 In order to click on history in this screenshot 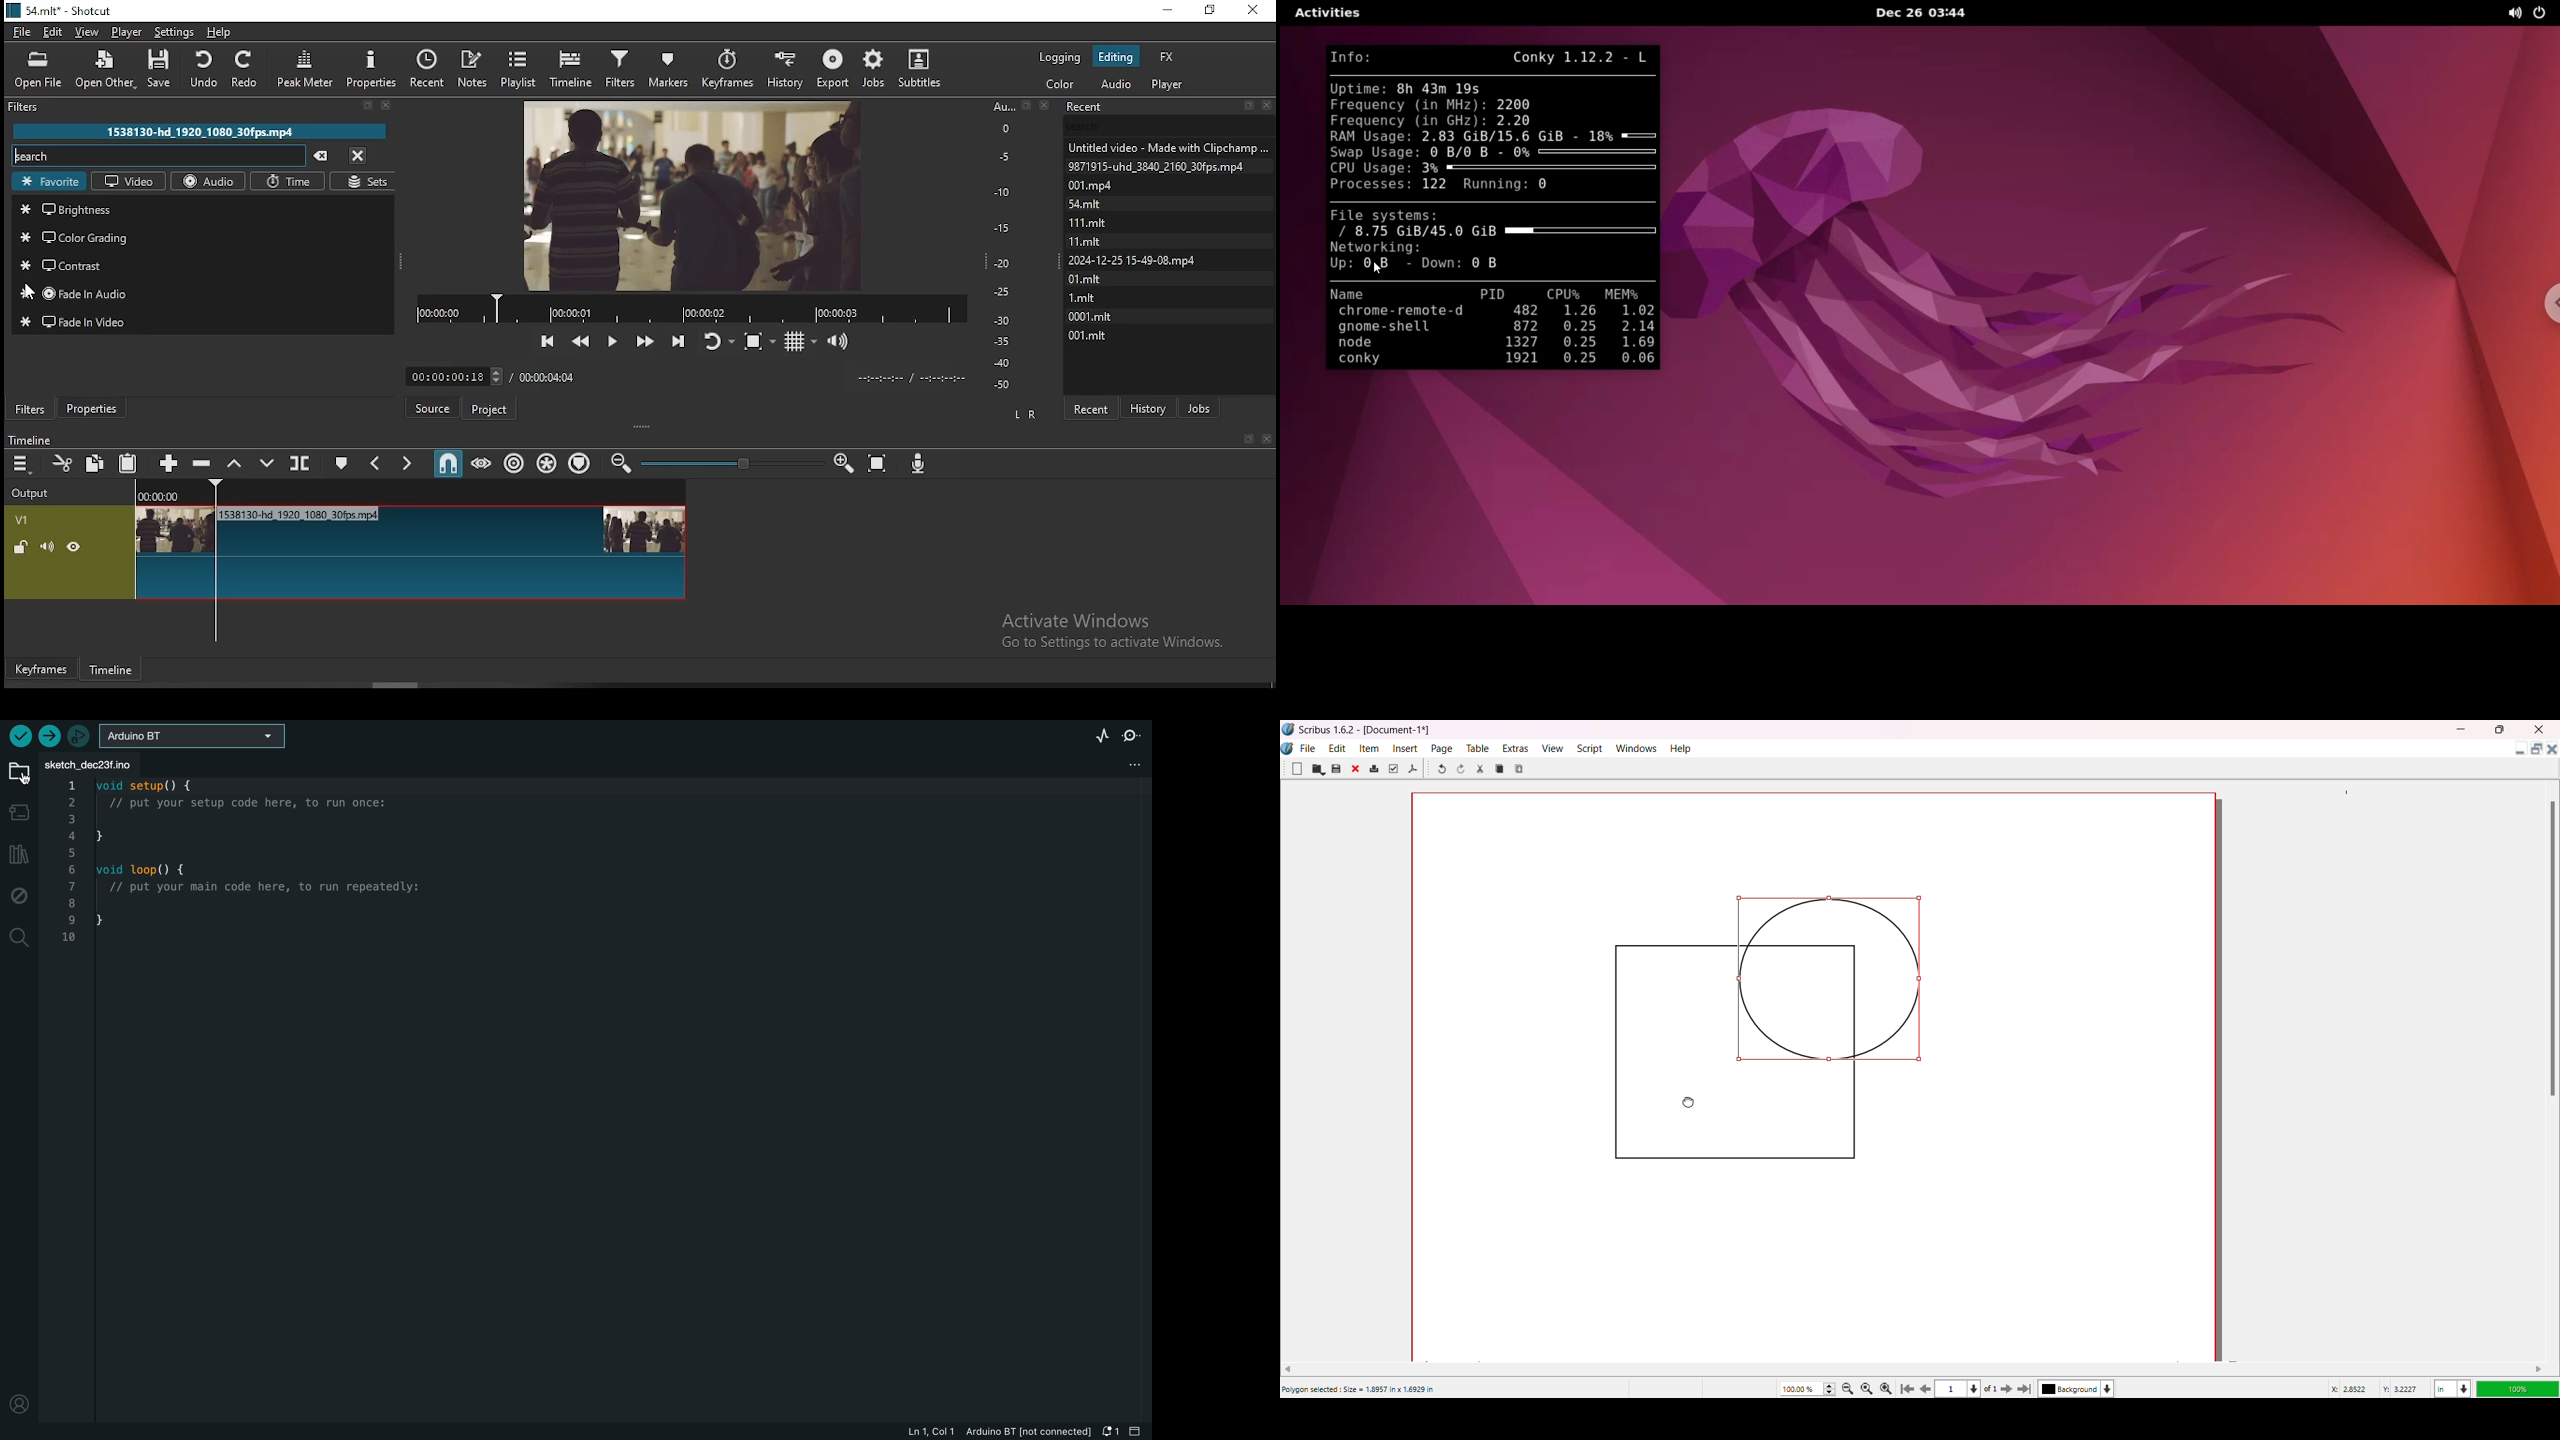, I will do `click(786, 69)`.